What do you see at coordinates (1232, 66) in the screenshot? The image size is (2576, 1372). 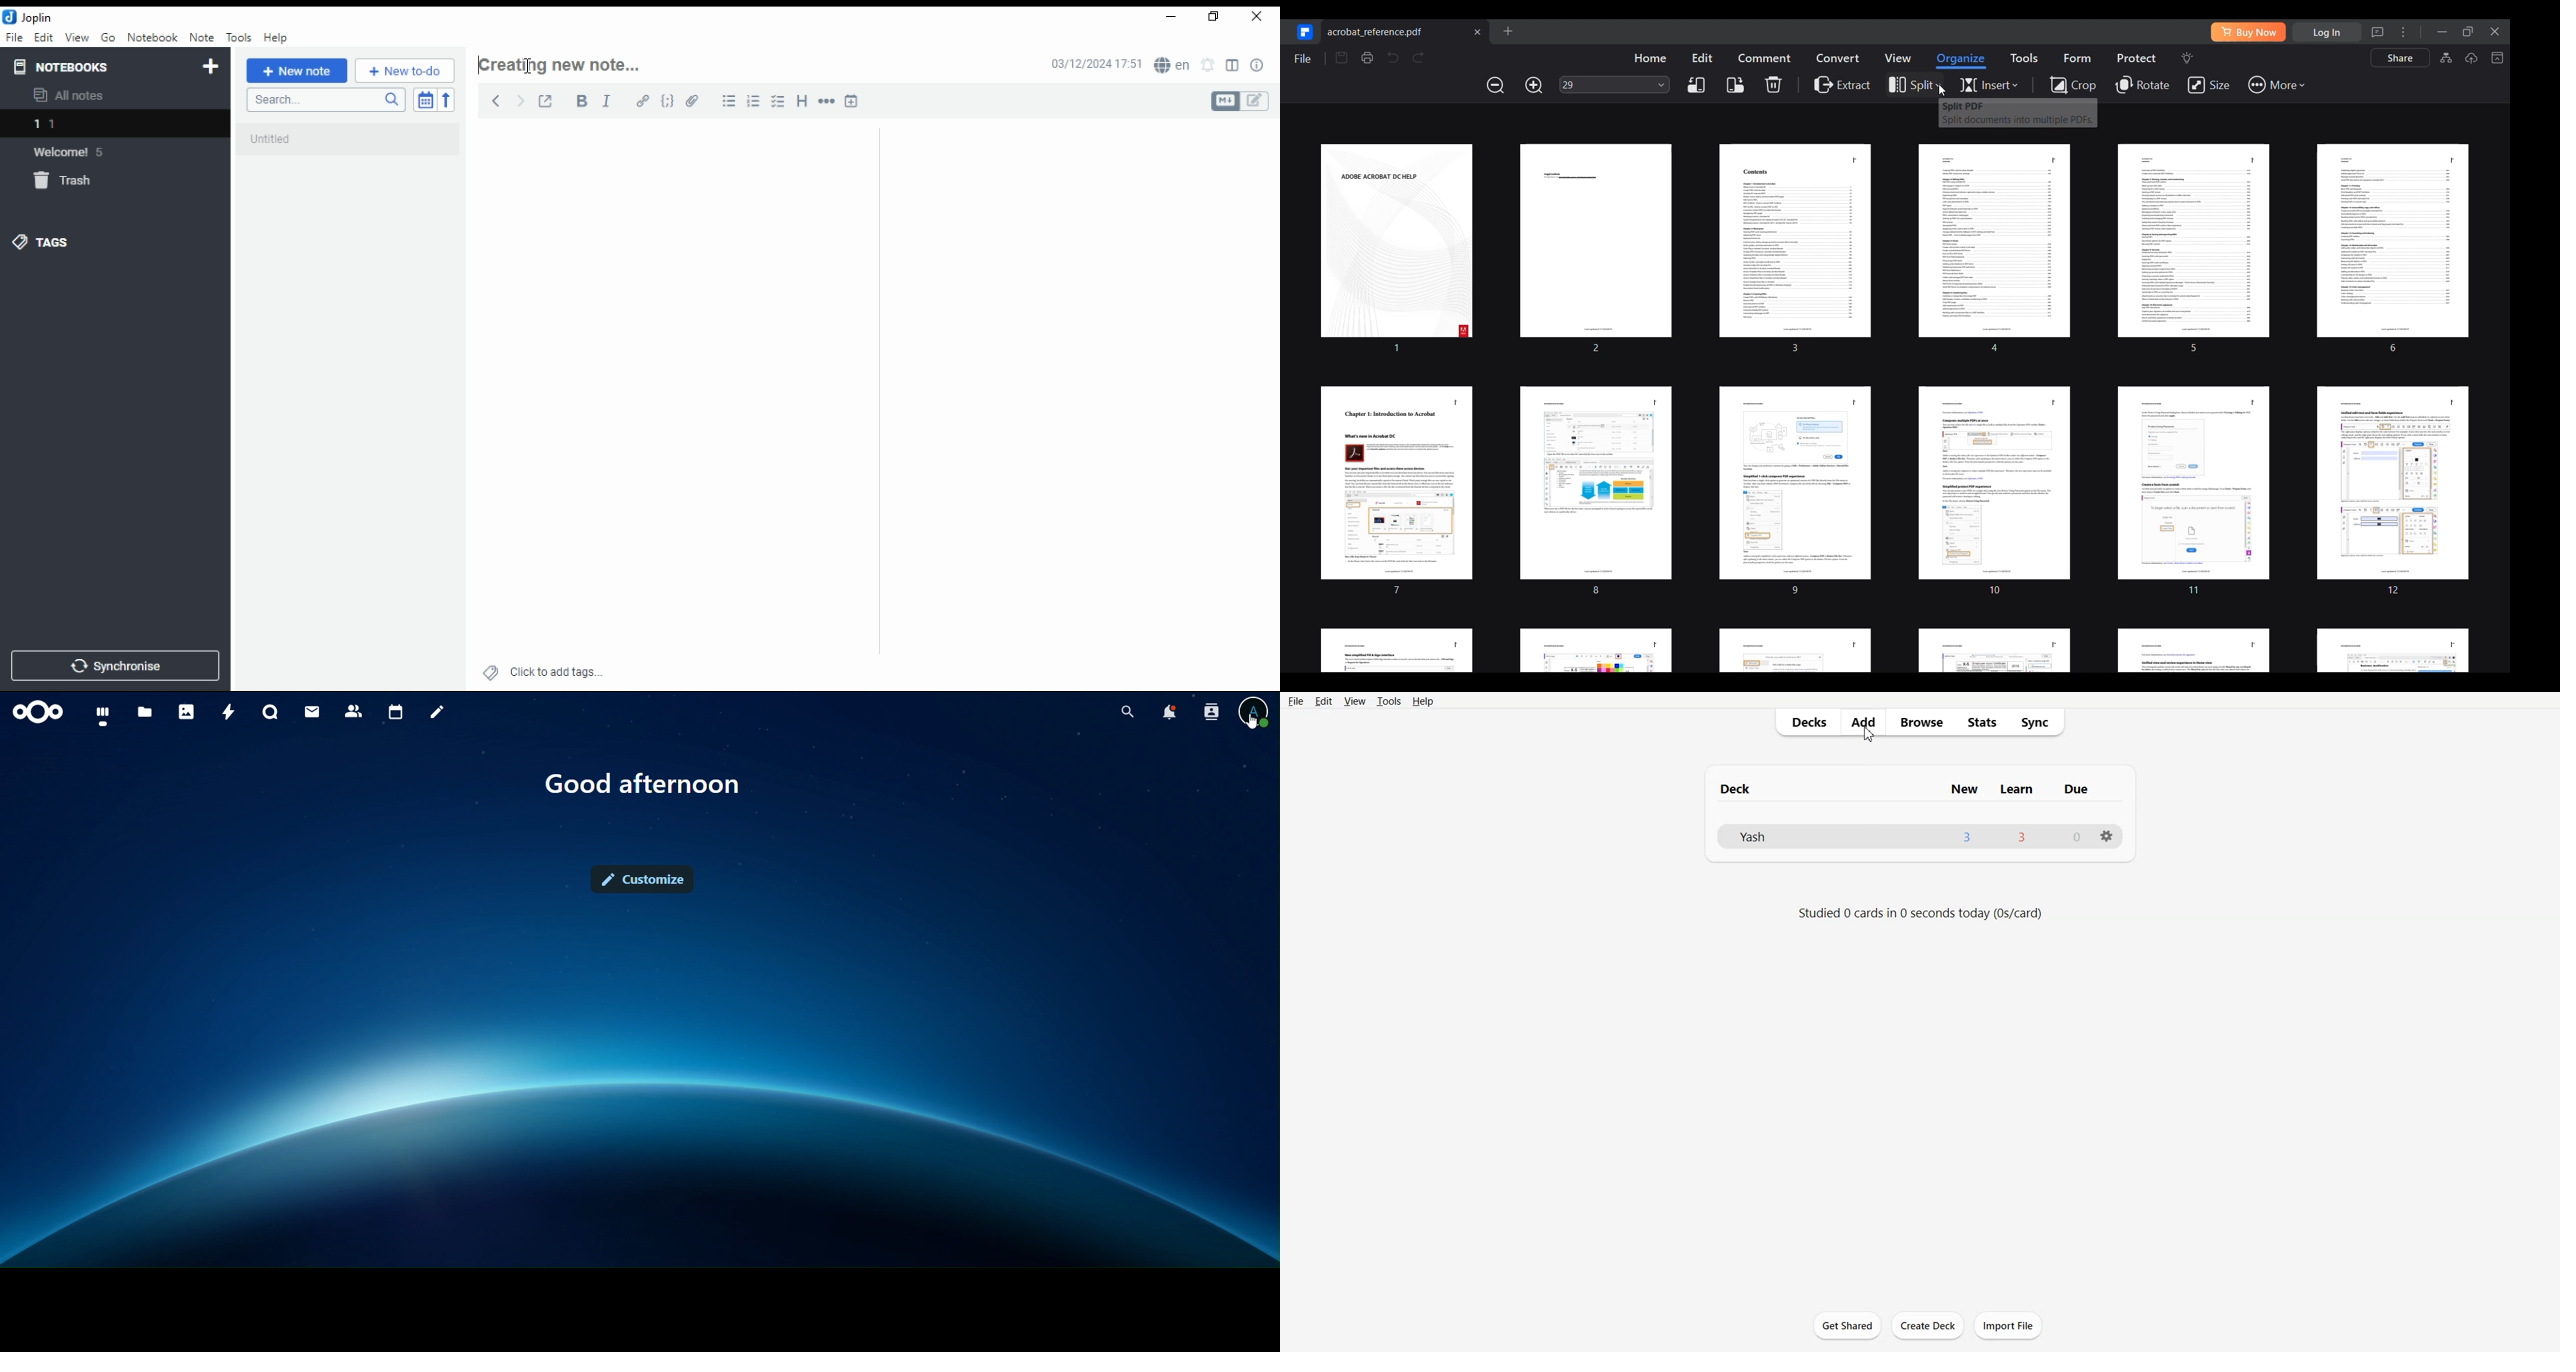 I see `toggle editor layout` at bounding box center [1232, 66].